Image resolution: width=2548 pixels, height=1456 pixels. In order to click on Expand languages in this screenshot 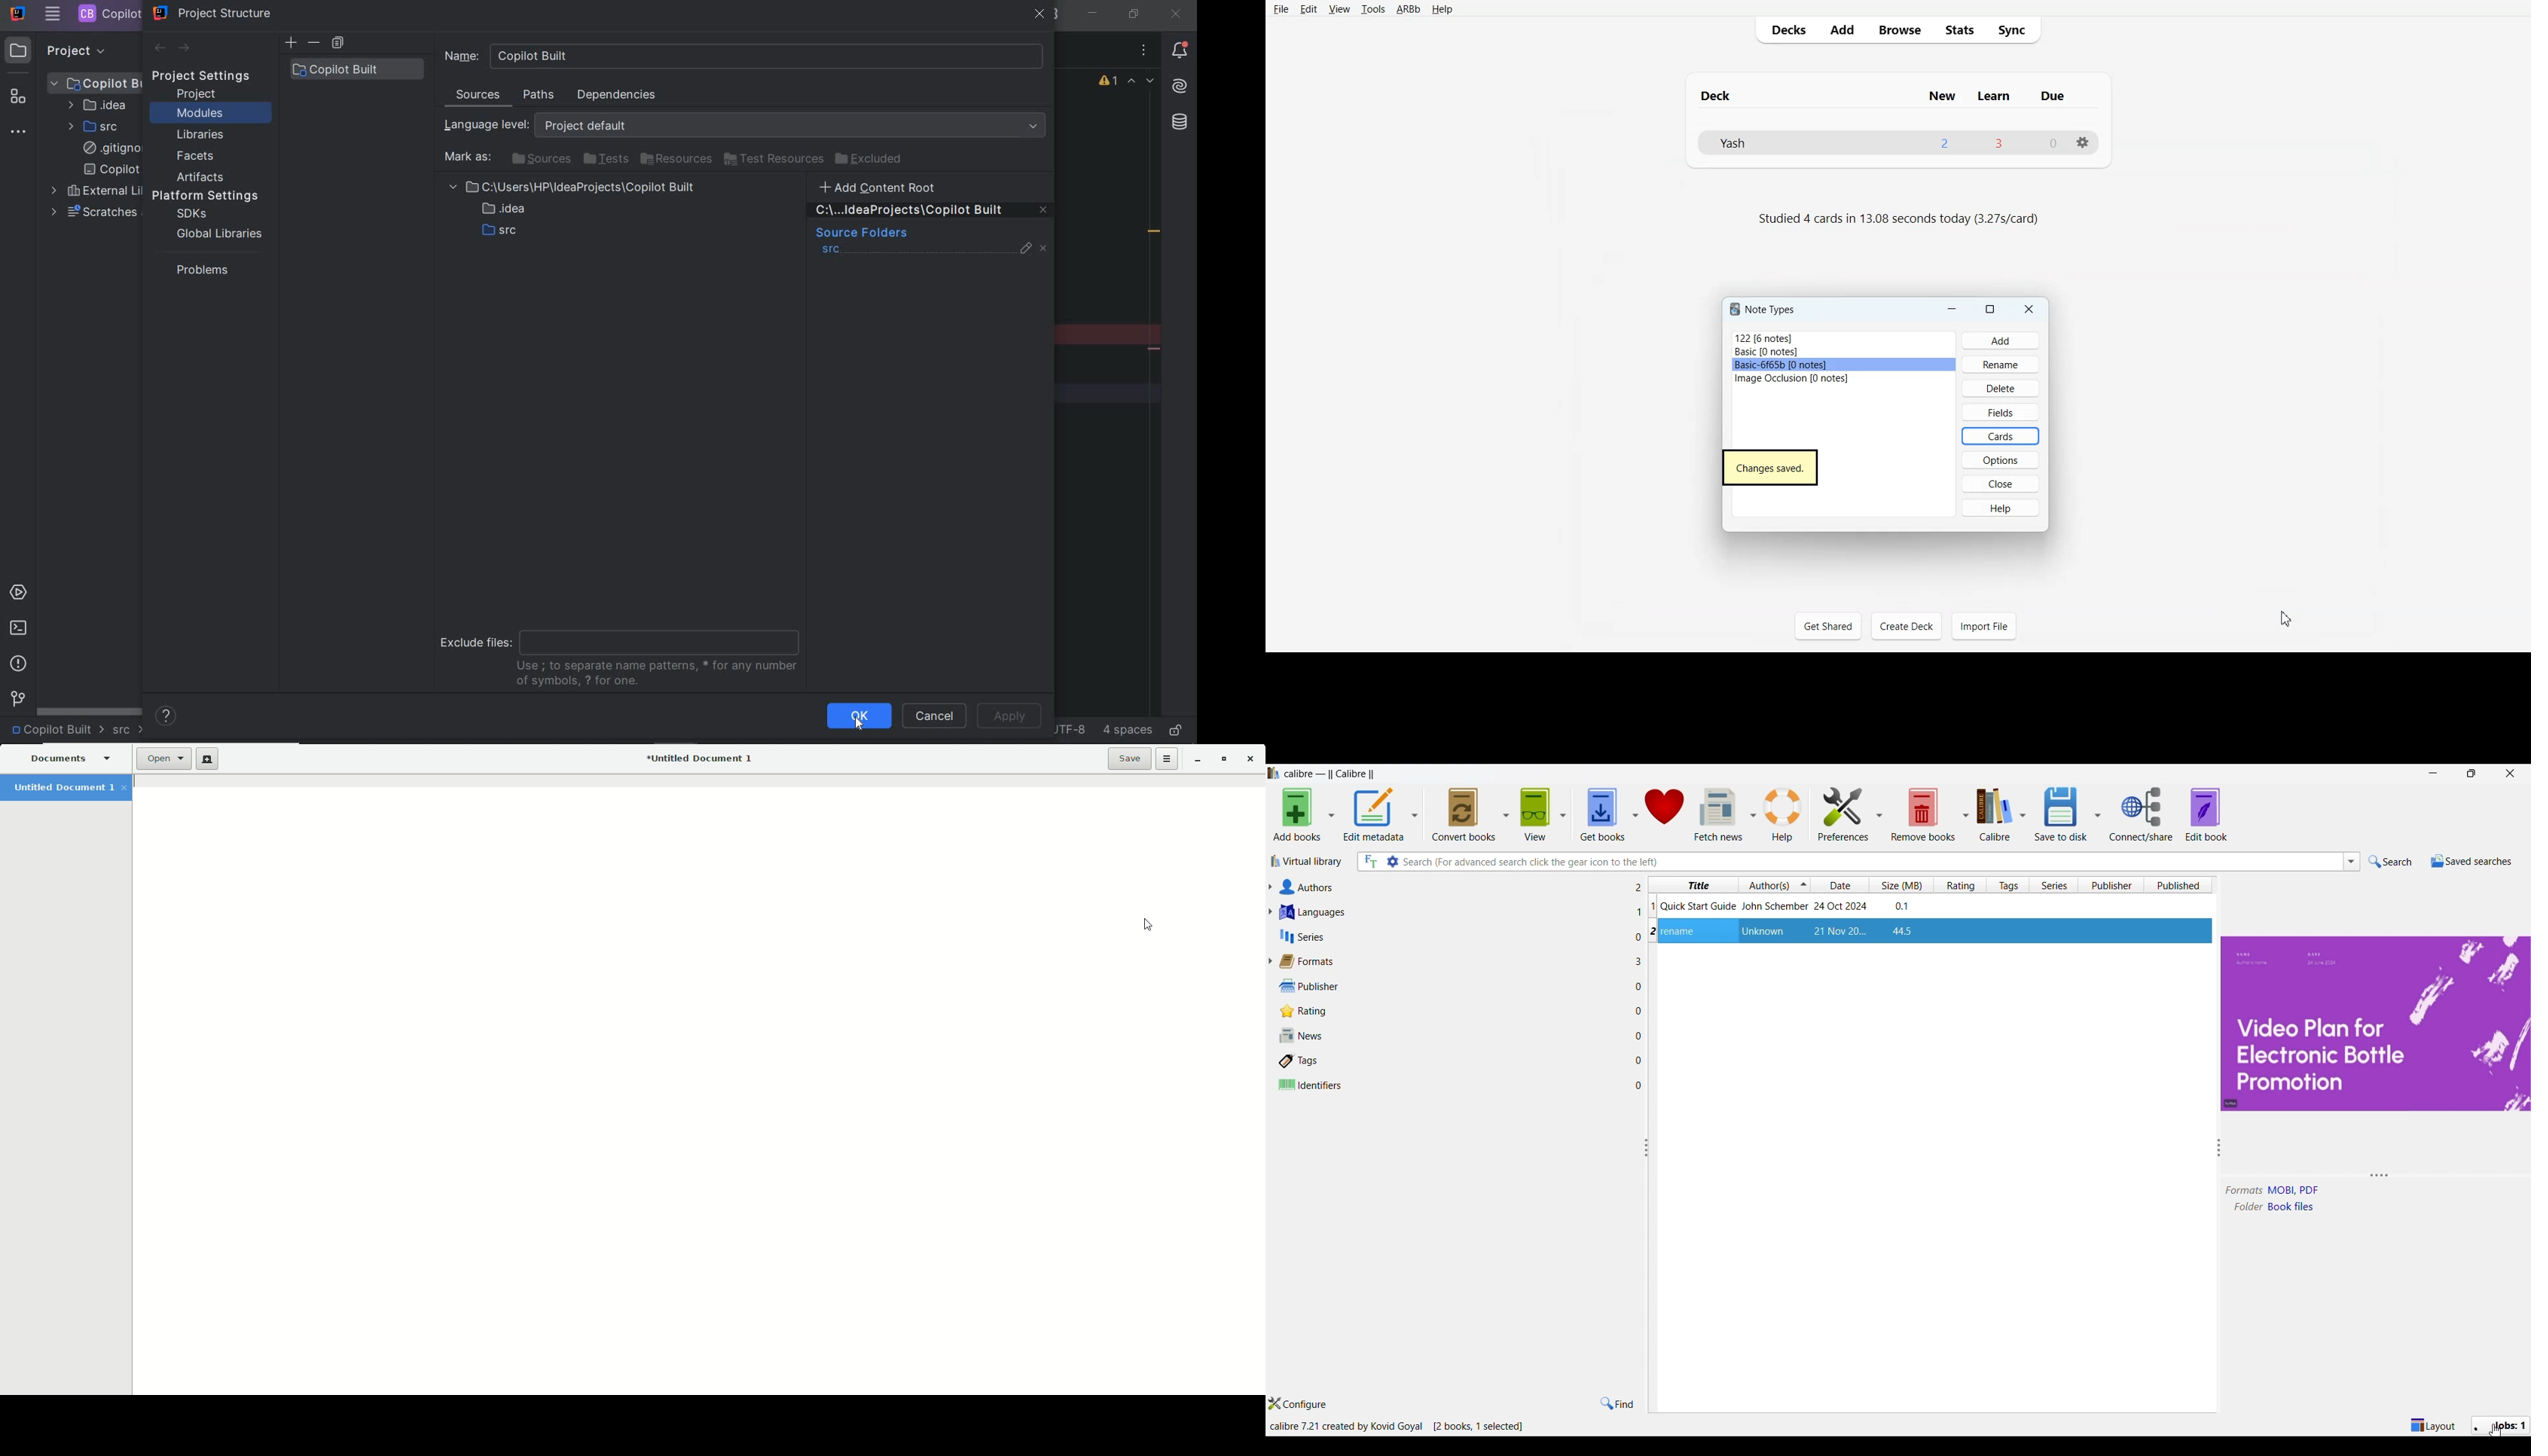, I will do `click(1270, 912)`.